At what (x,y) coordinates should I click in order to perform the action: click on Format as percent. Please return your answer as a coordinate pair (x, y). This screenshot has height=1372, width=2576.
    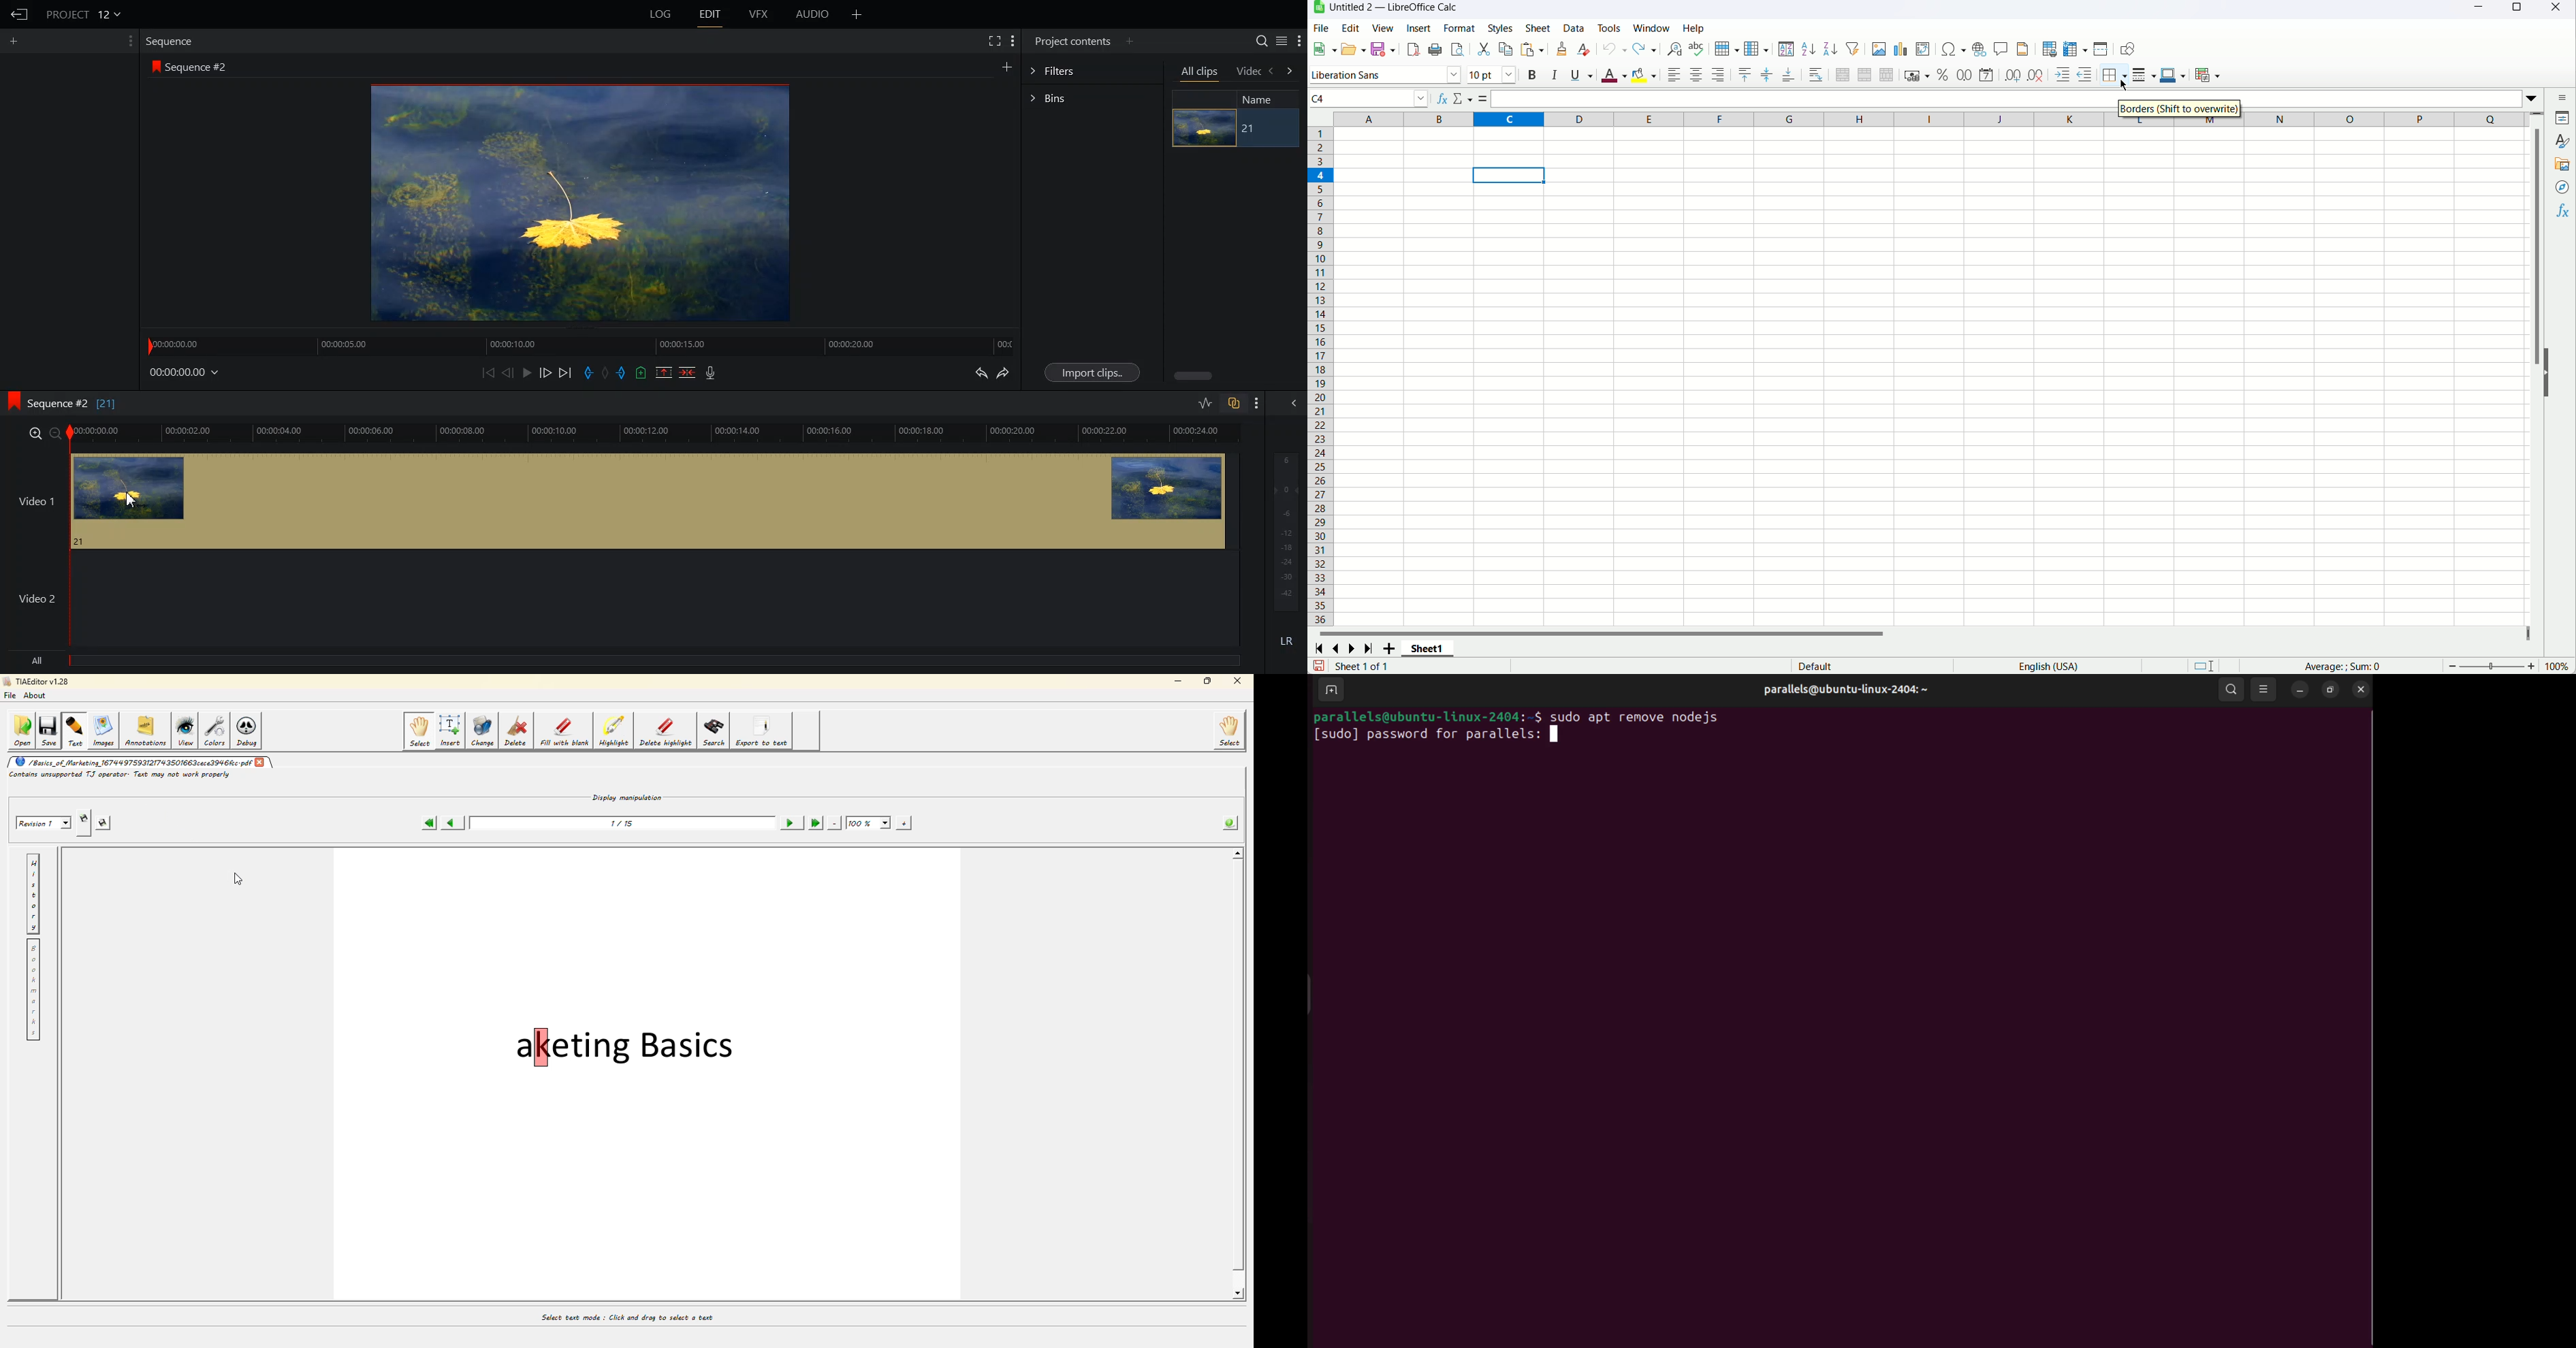
    Looking at the image, I should click on (1944, 75).